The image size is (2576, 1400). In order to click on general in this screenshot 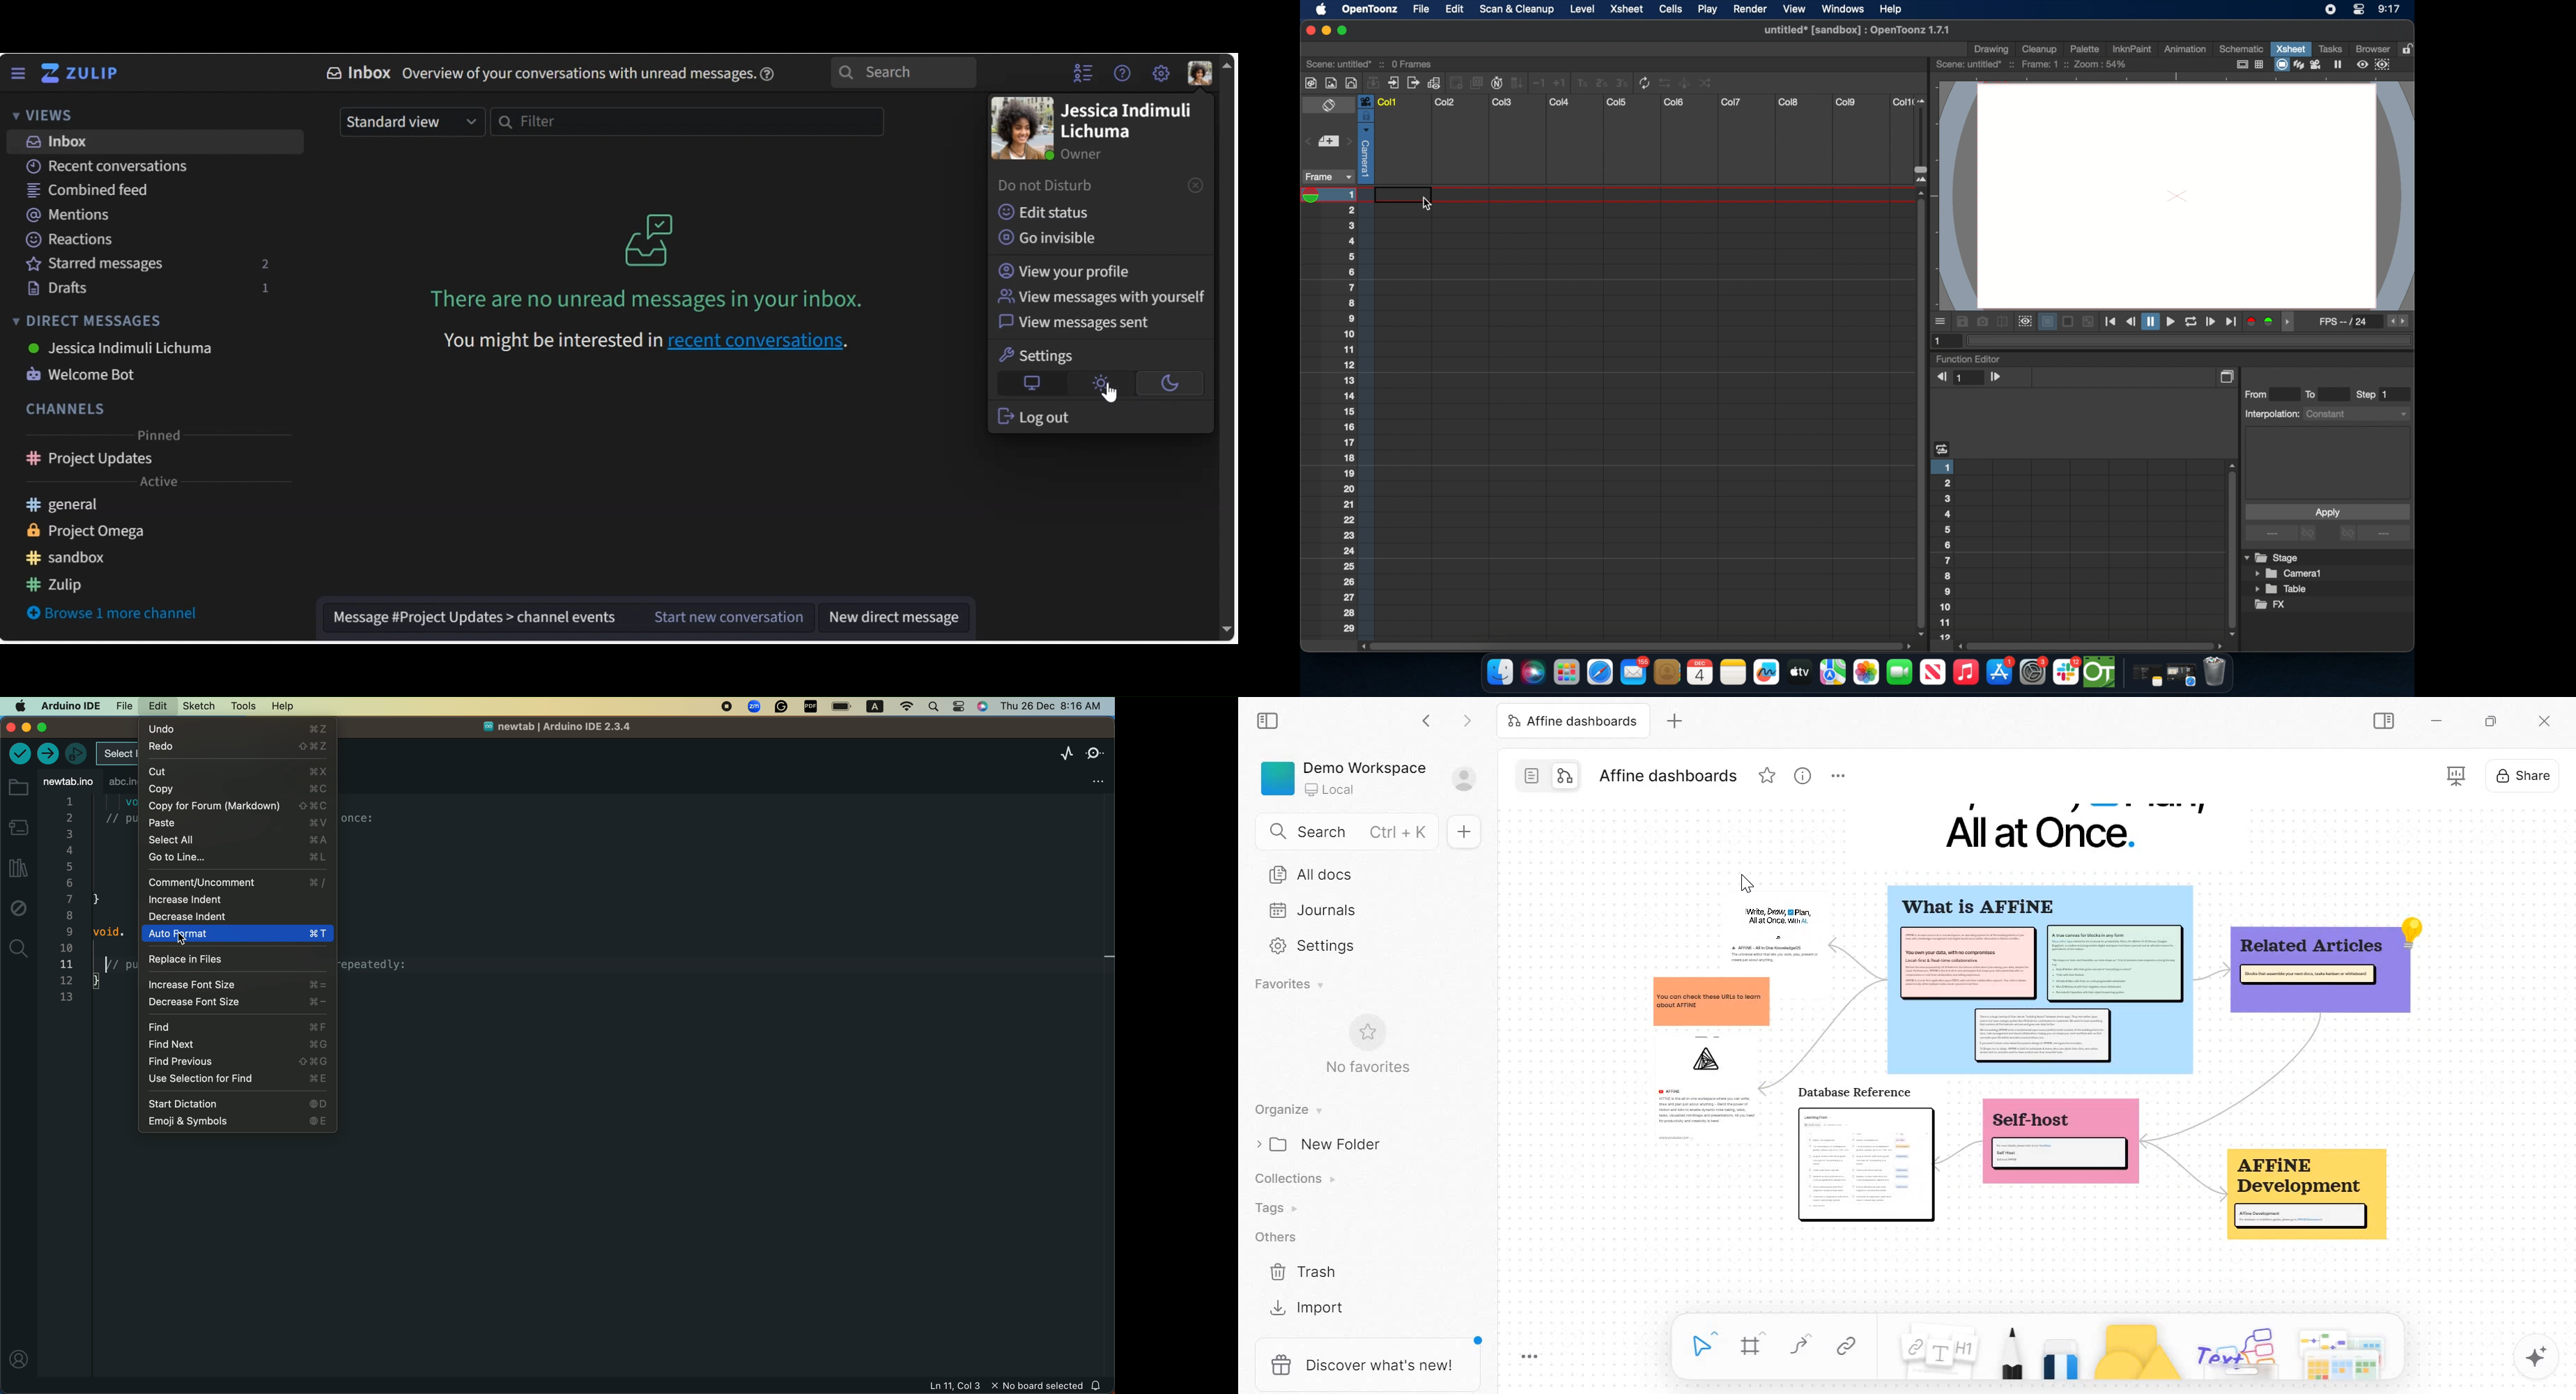, I will do `click(81, 506)`.